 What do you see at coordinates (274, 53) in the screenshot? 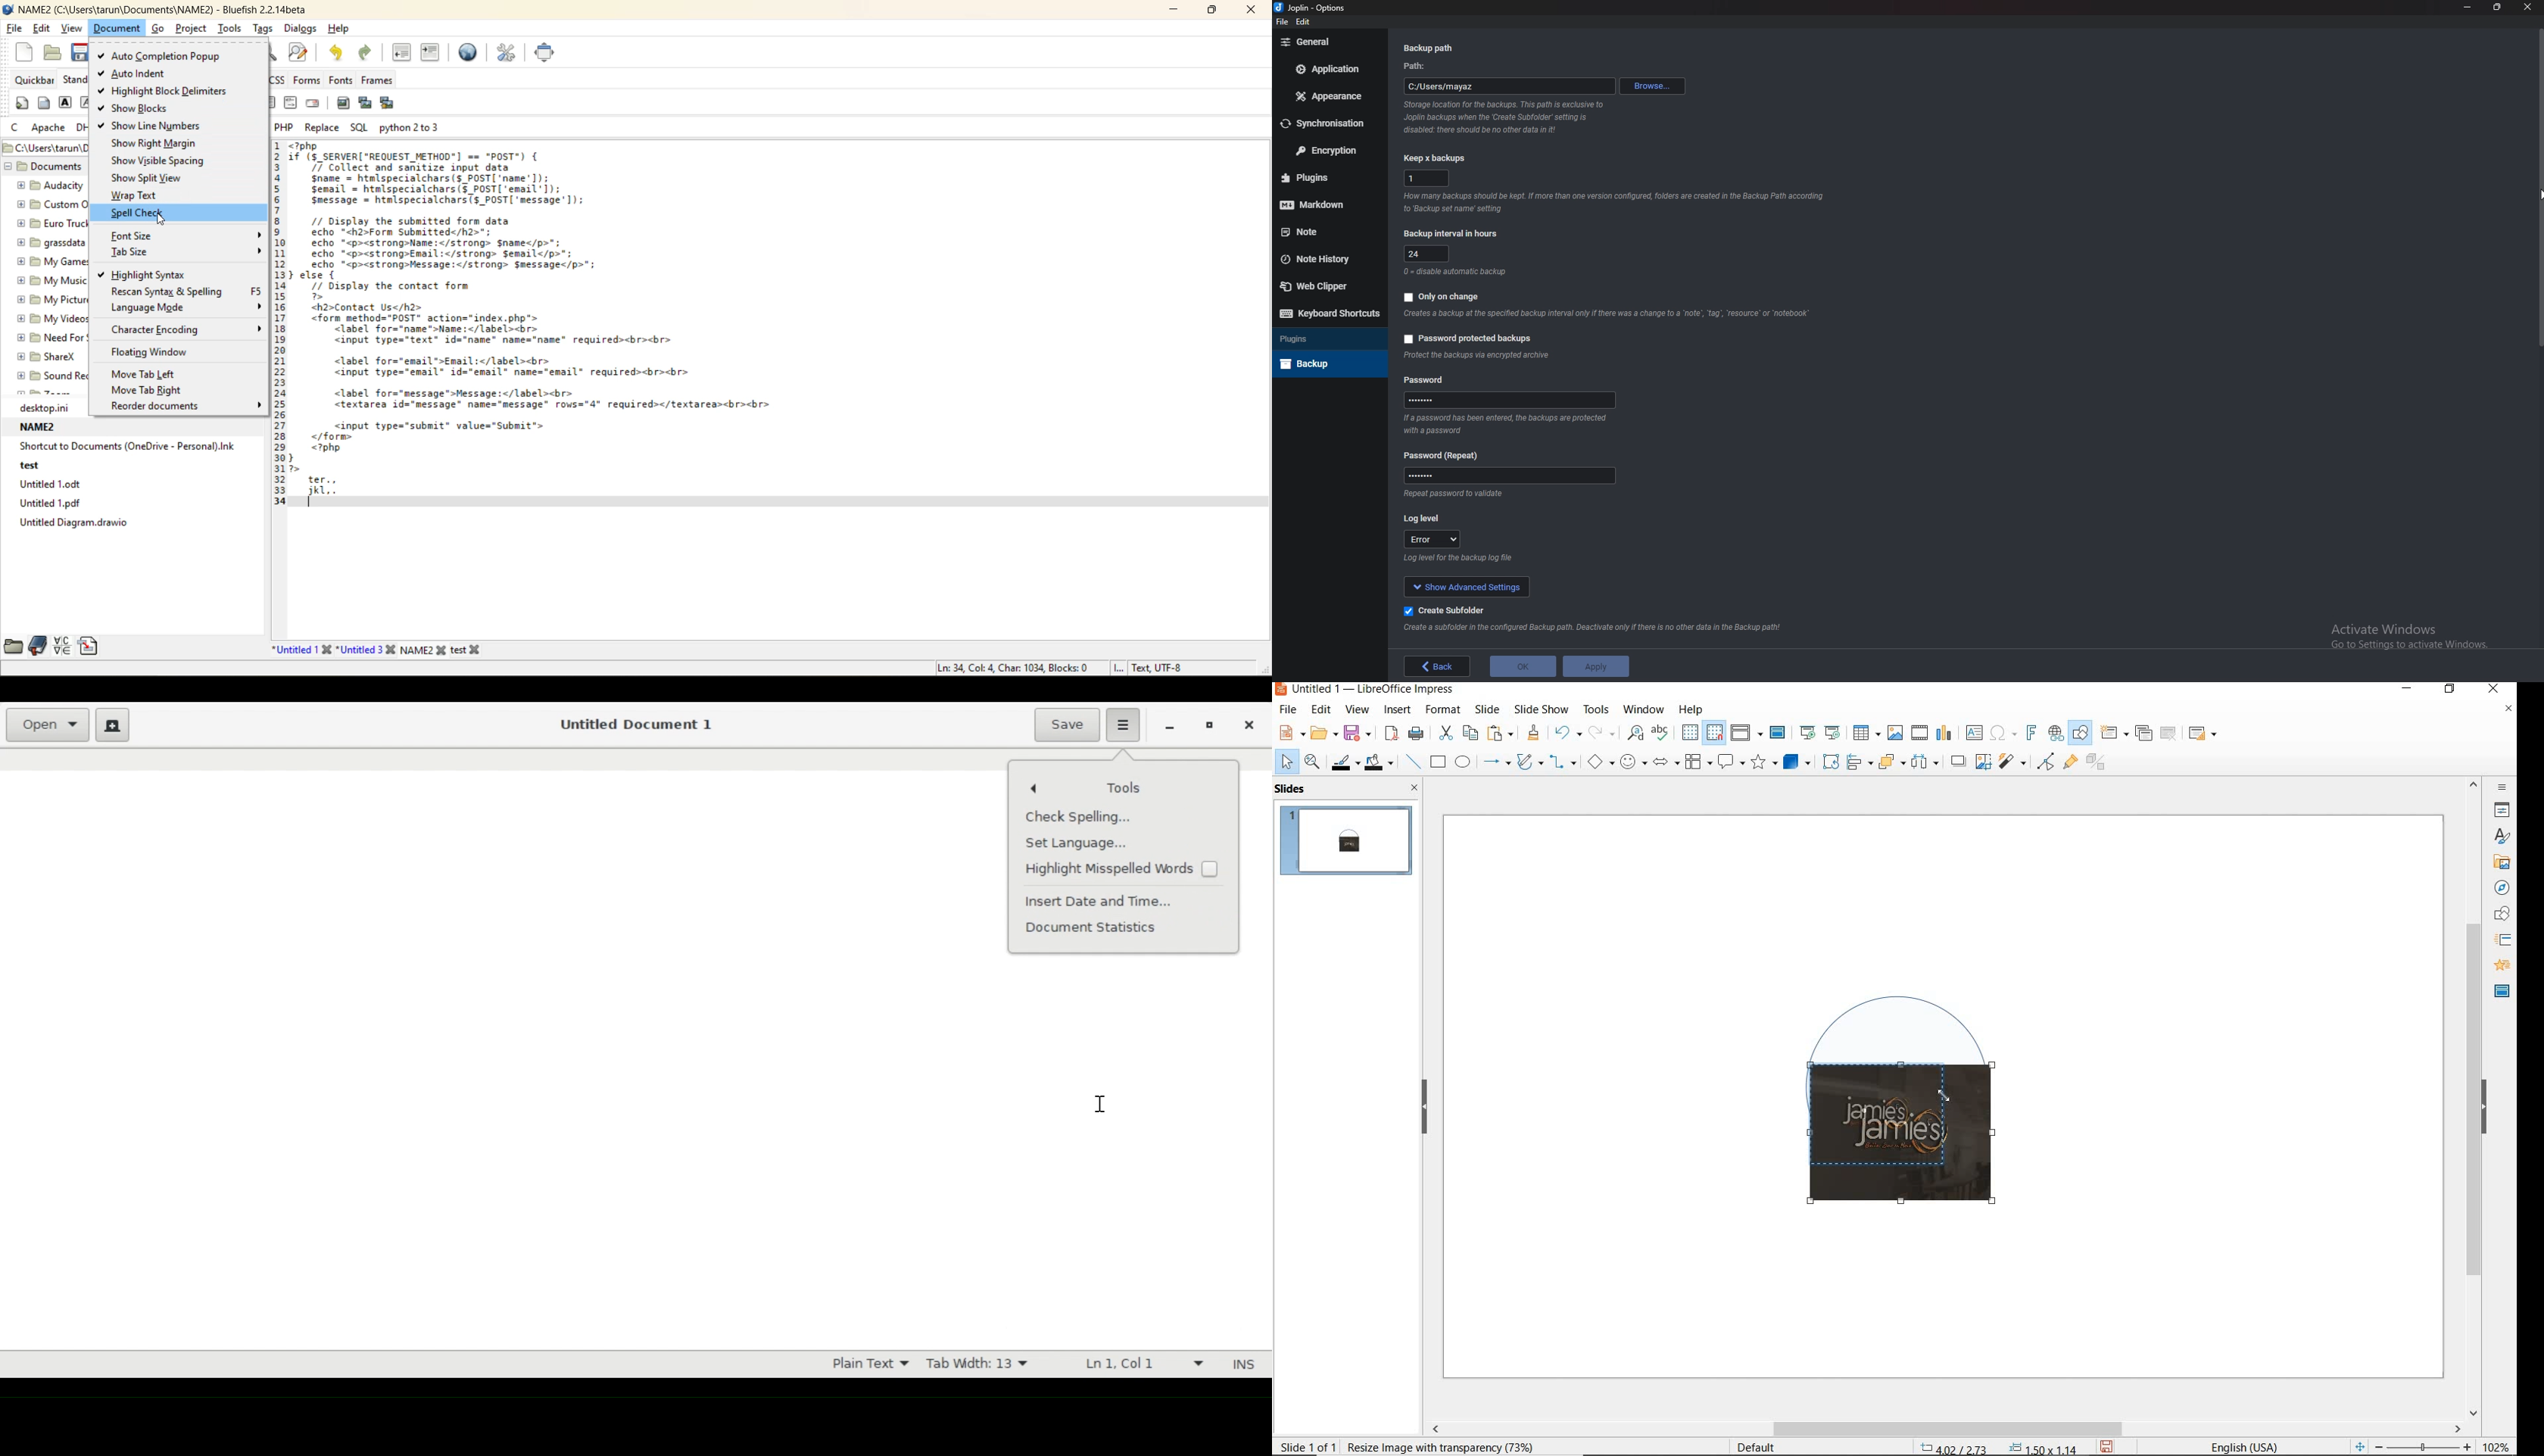
I see `find` at bounding box center [274, 53].